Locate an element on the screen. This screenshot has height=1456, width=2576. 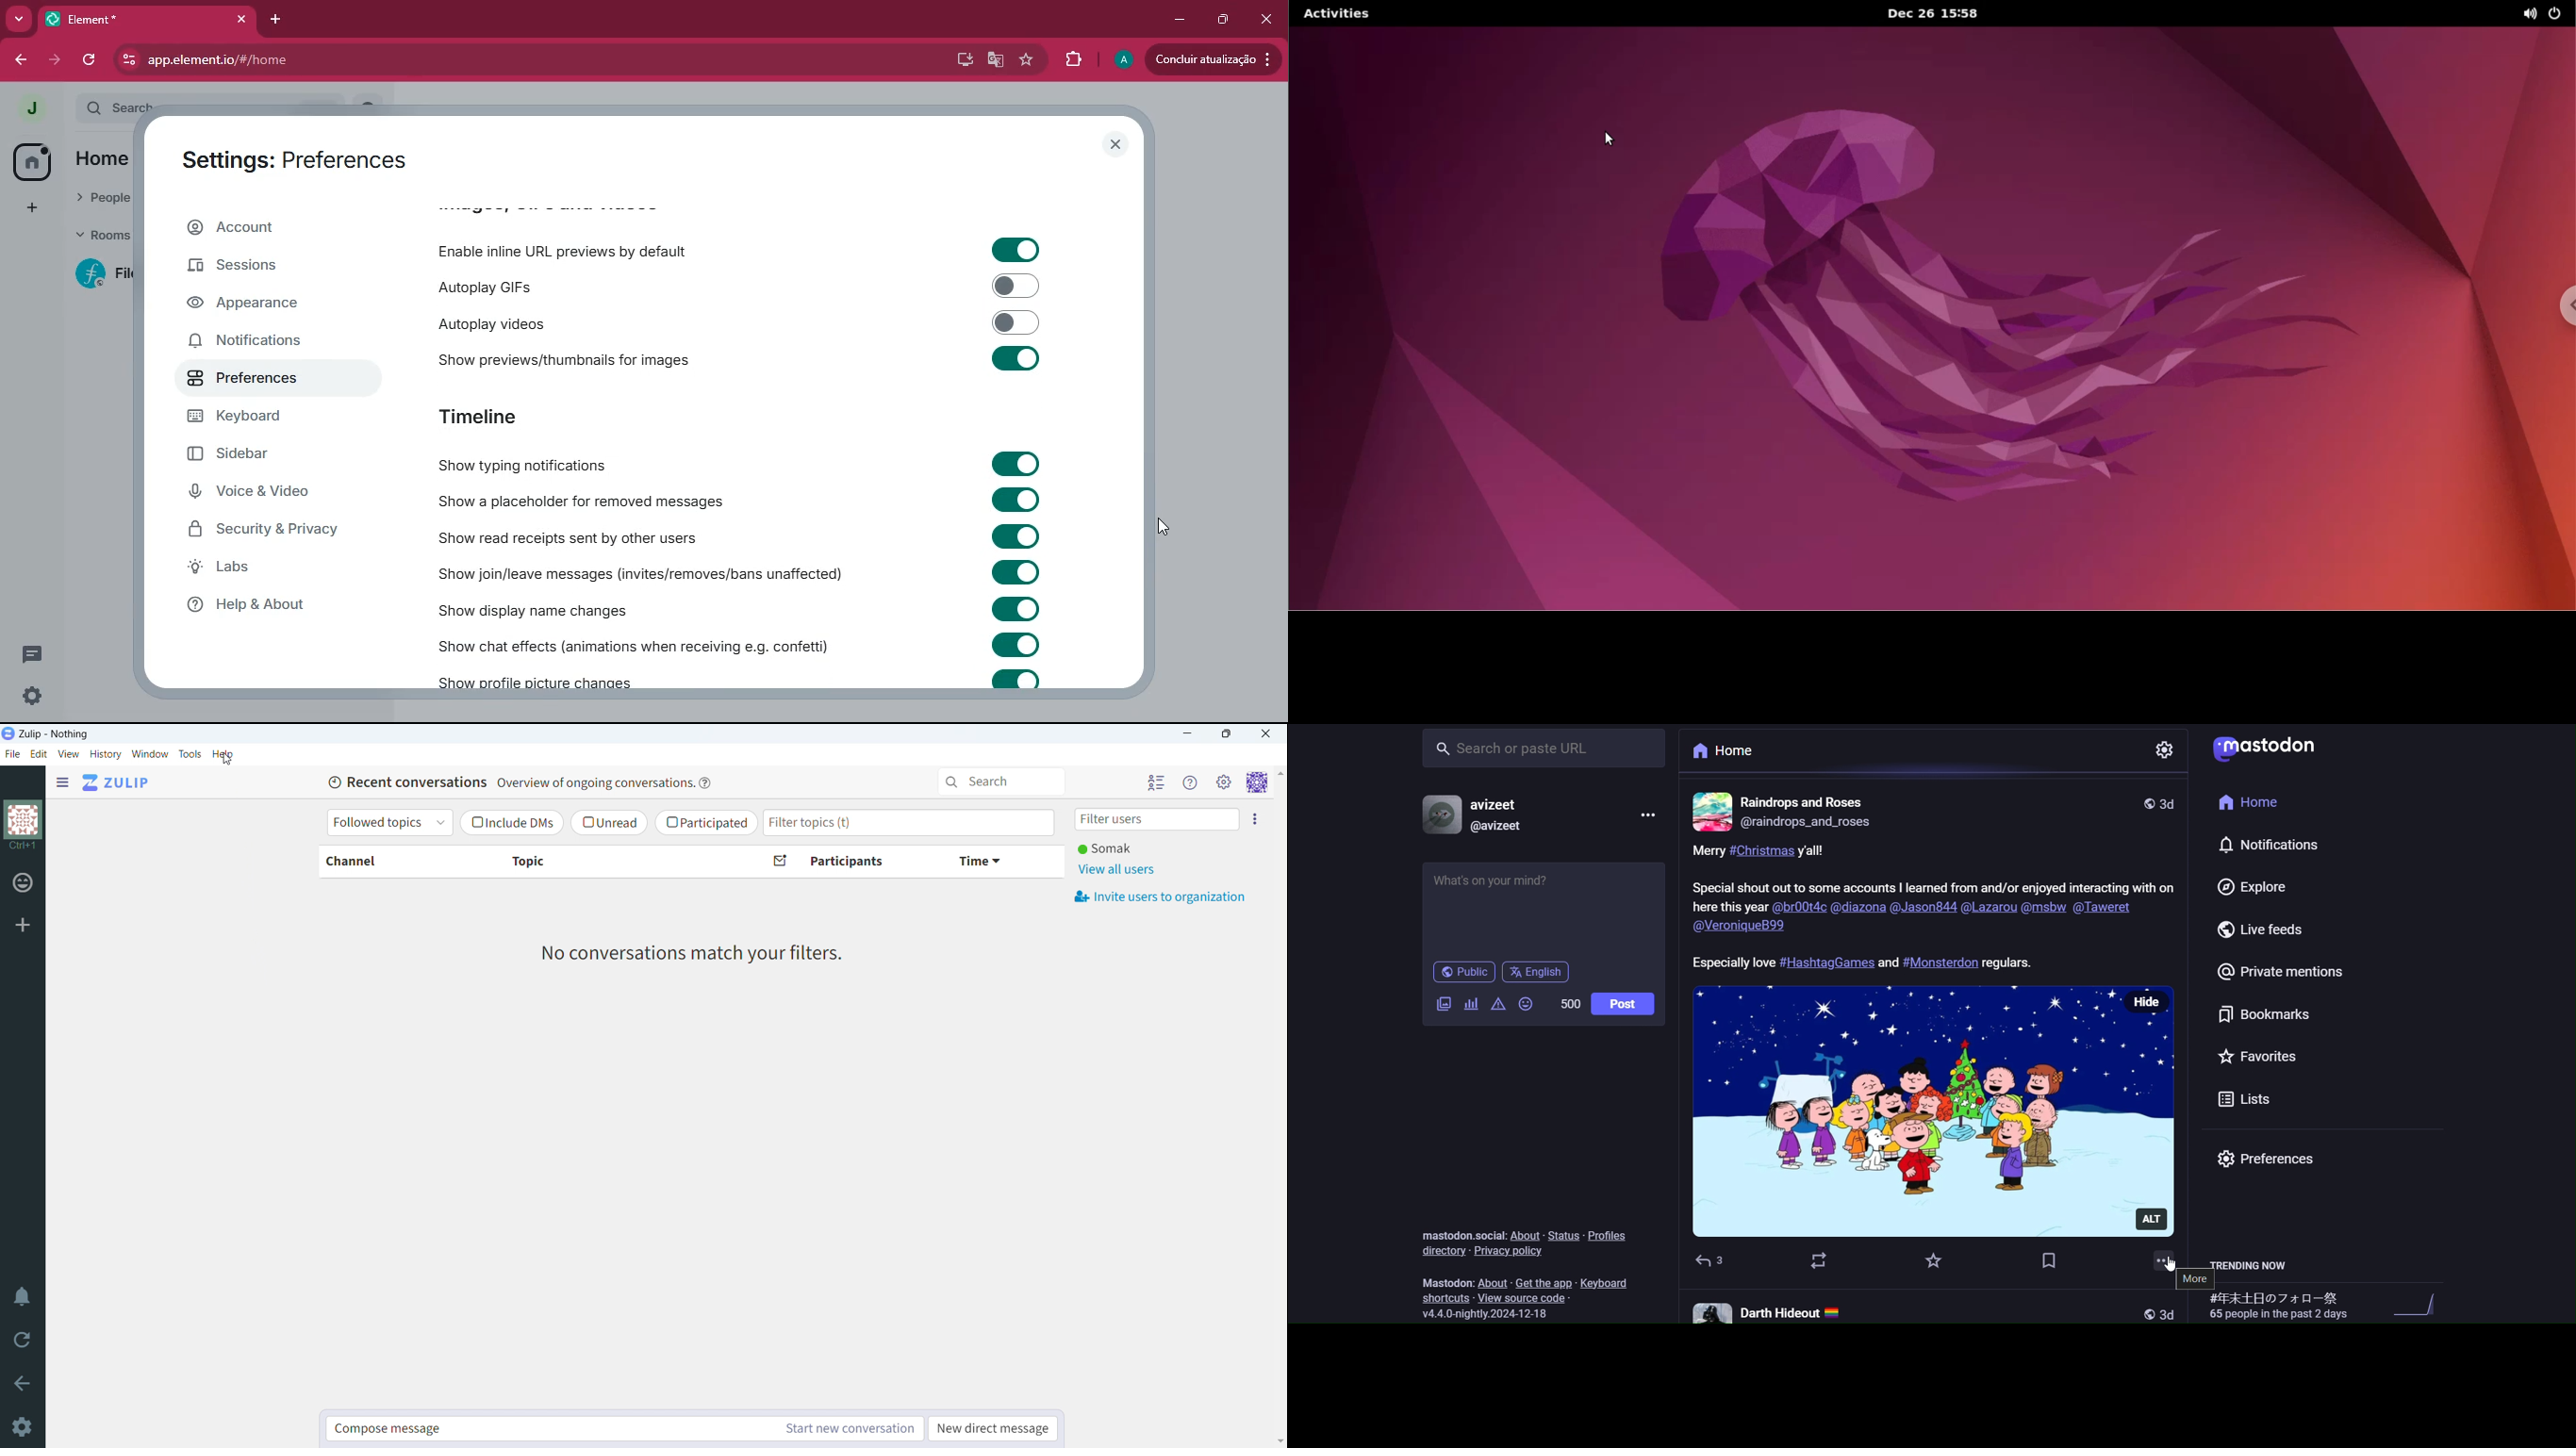
new direct message is located at coordinates (994, 1429).